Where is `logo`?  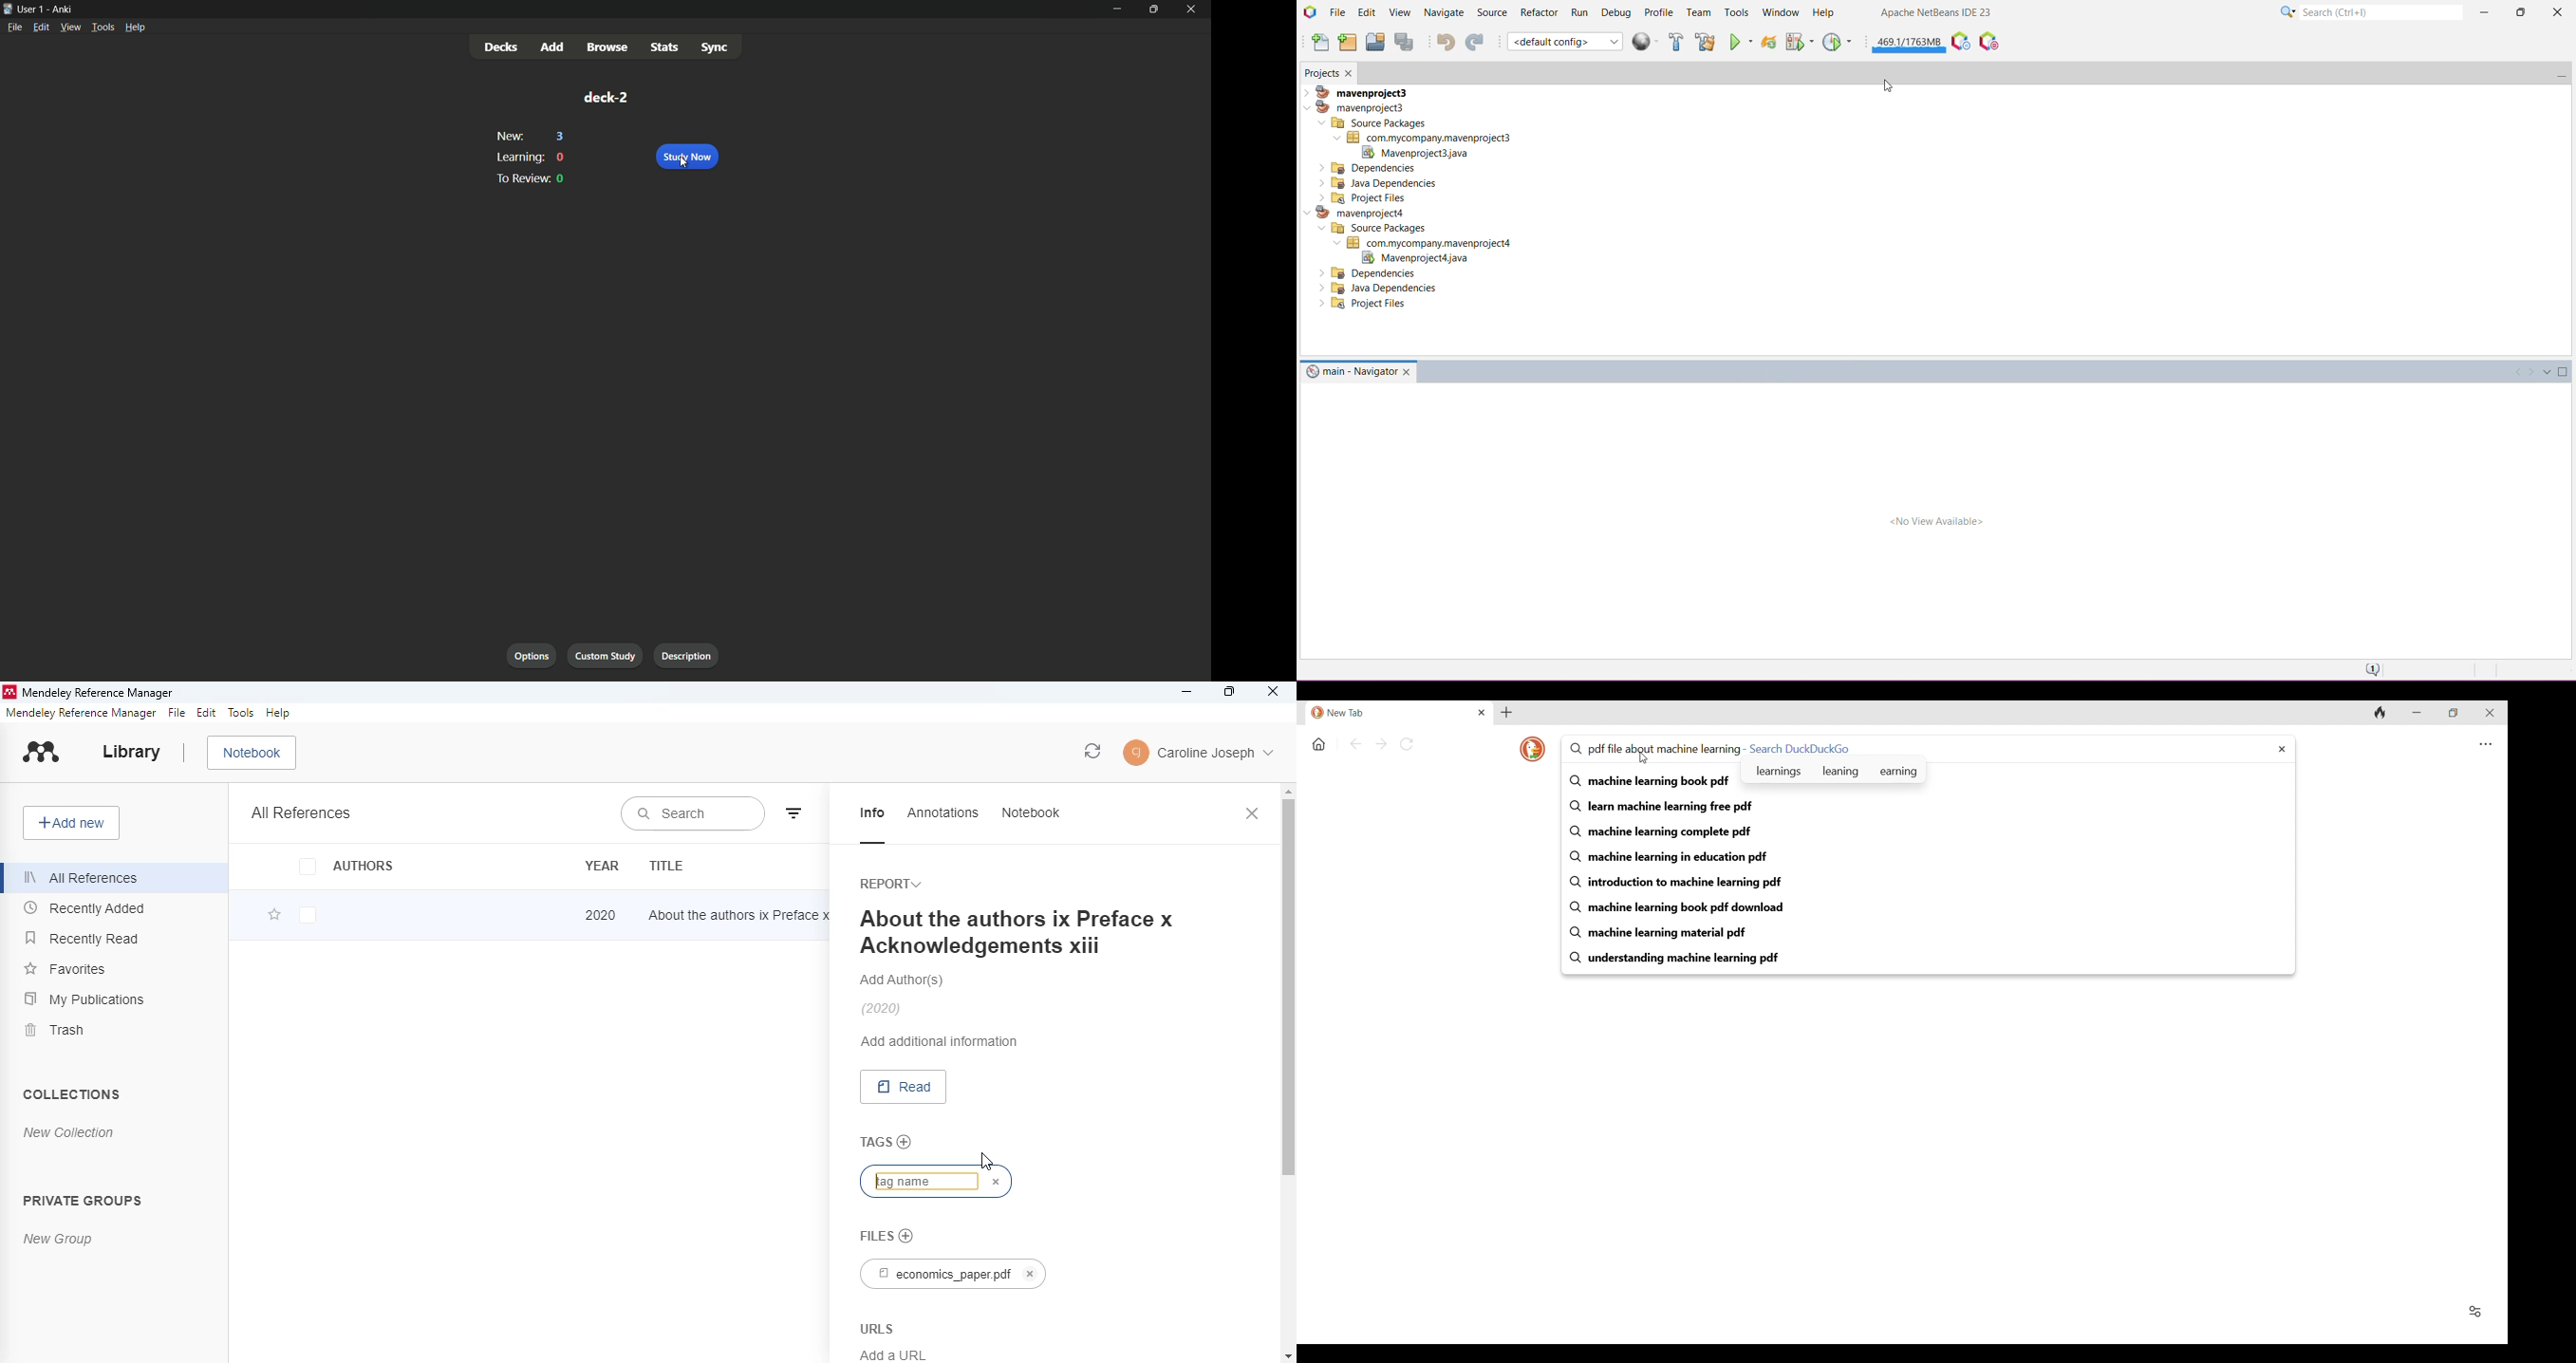 logo is located at coordinates (9, 692).